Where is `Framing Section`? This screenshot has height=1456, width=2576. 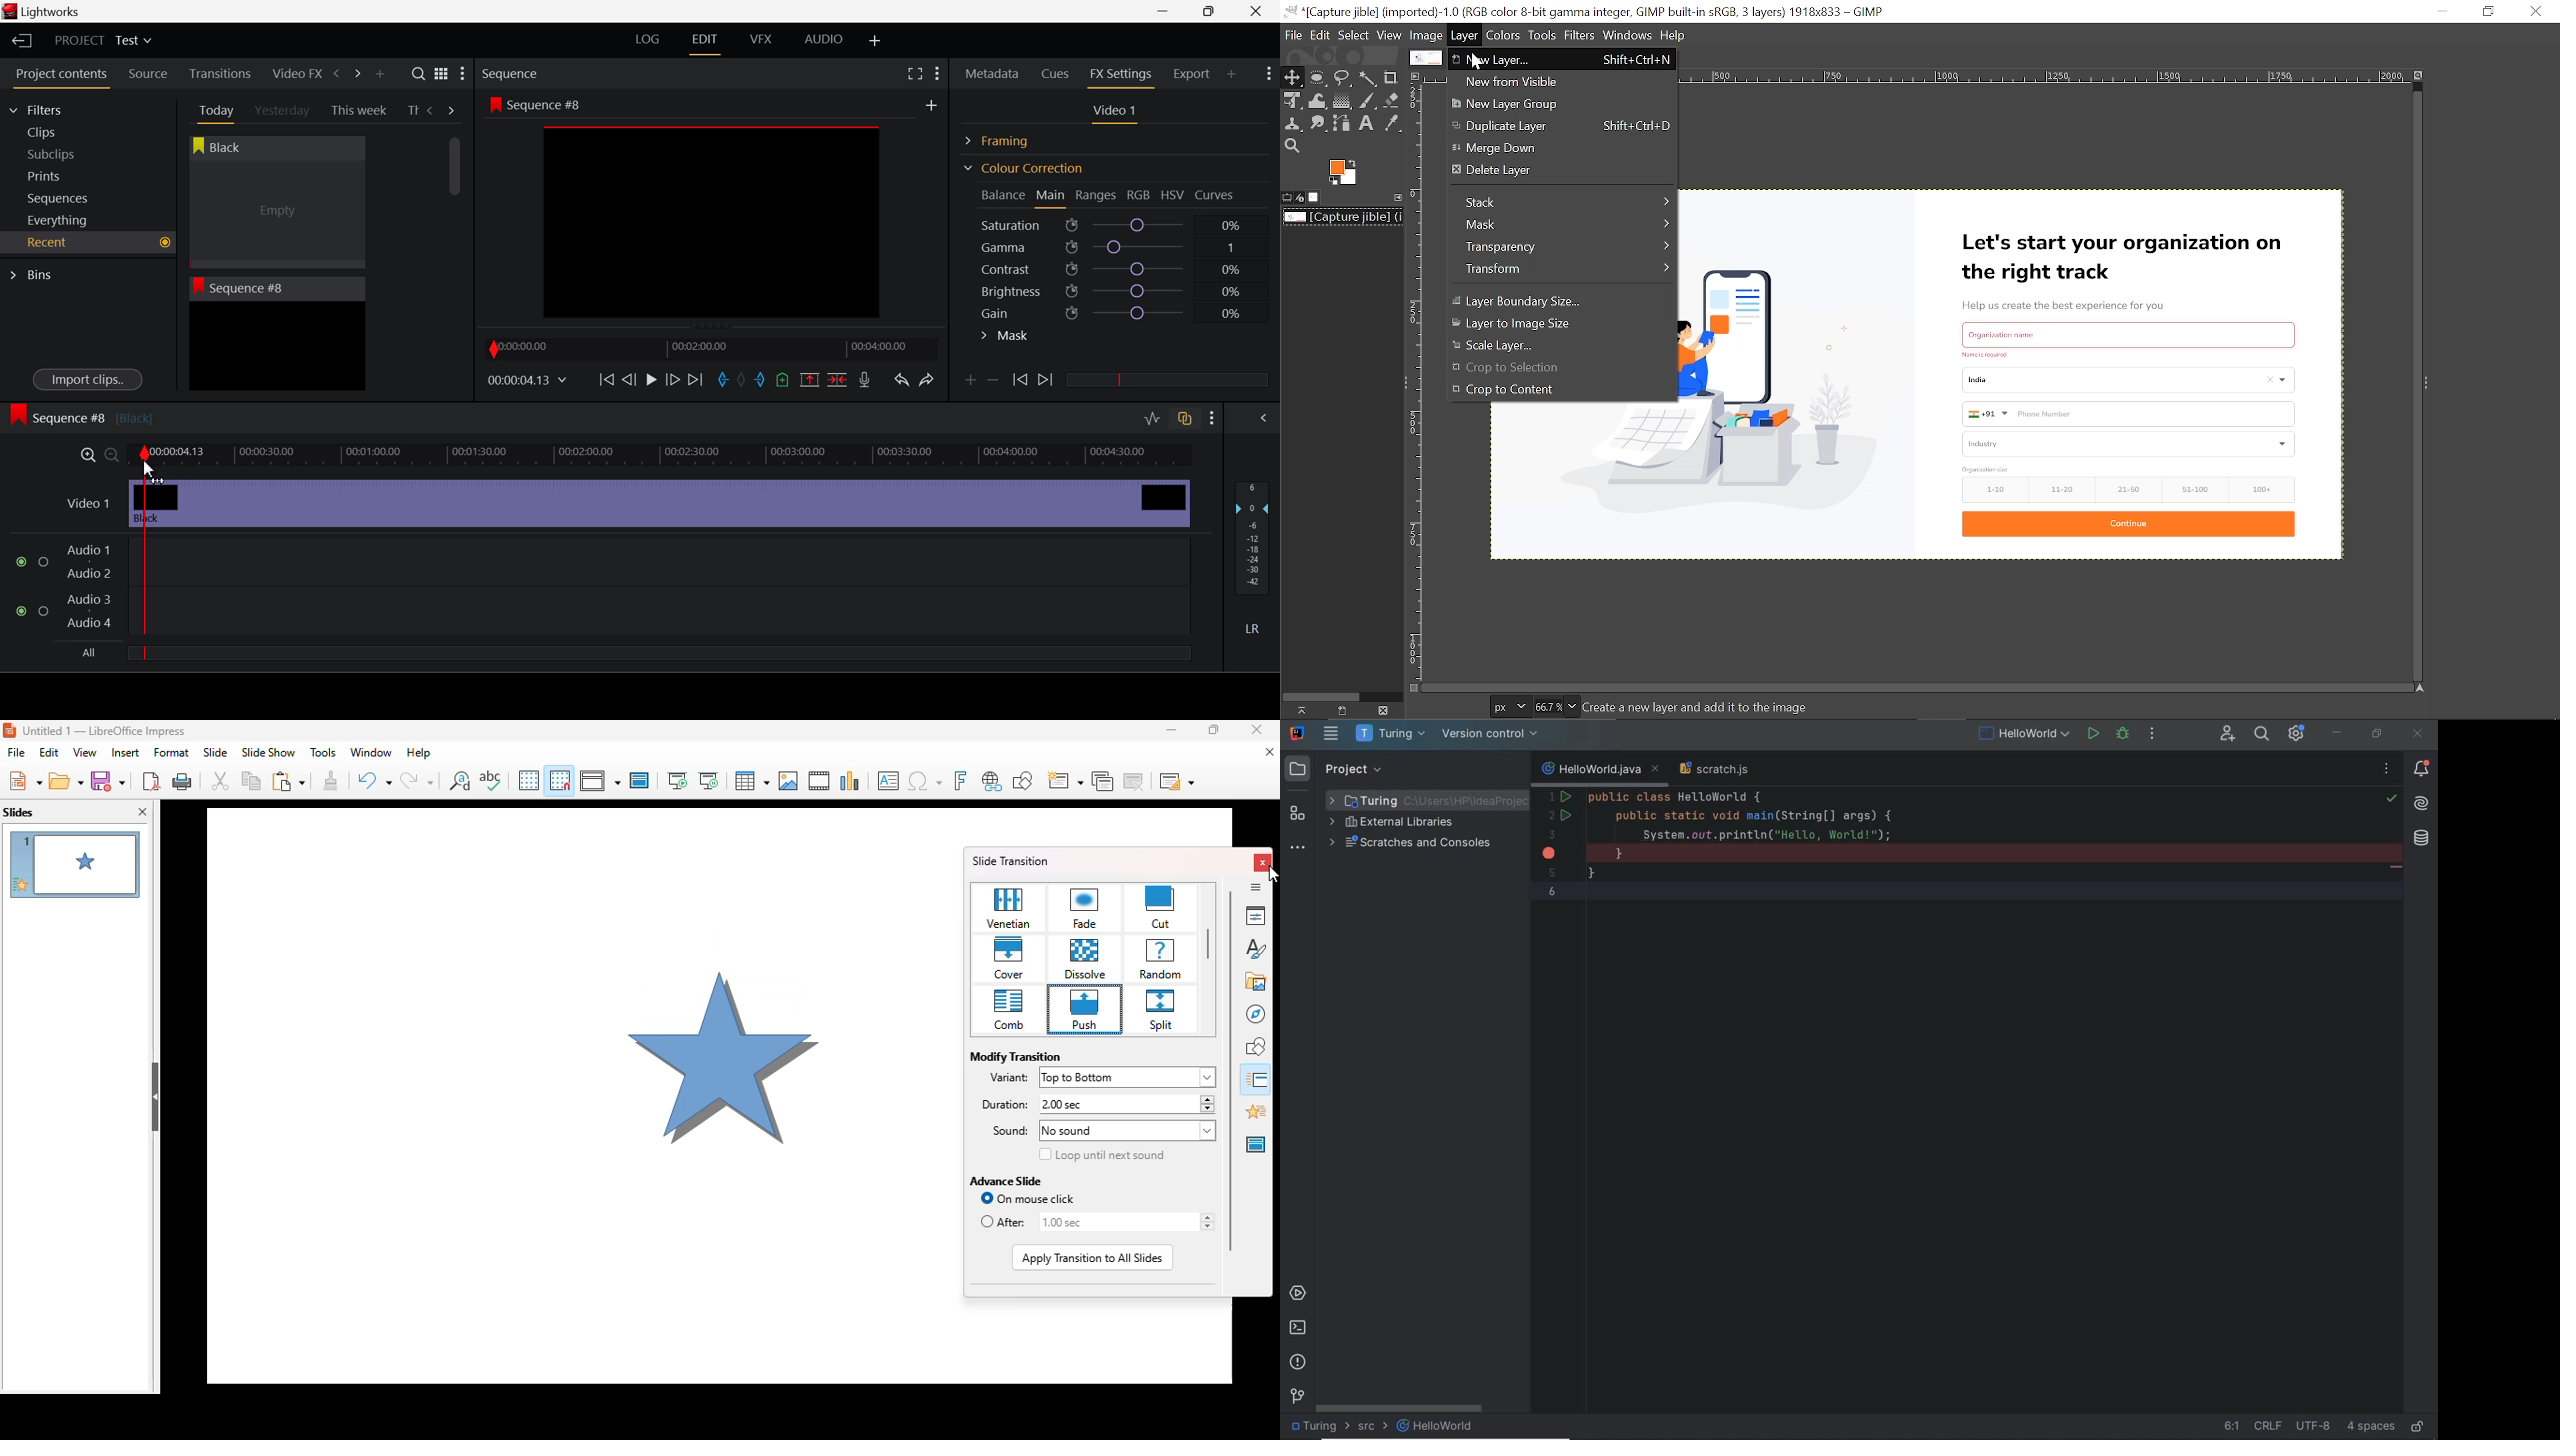 Framing Section is located at coordinates (1007, 139).